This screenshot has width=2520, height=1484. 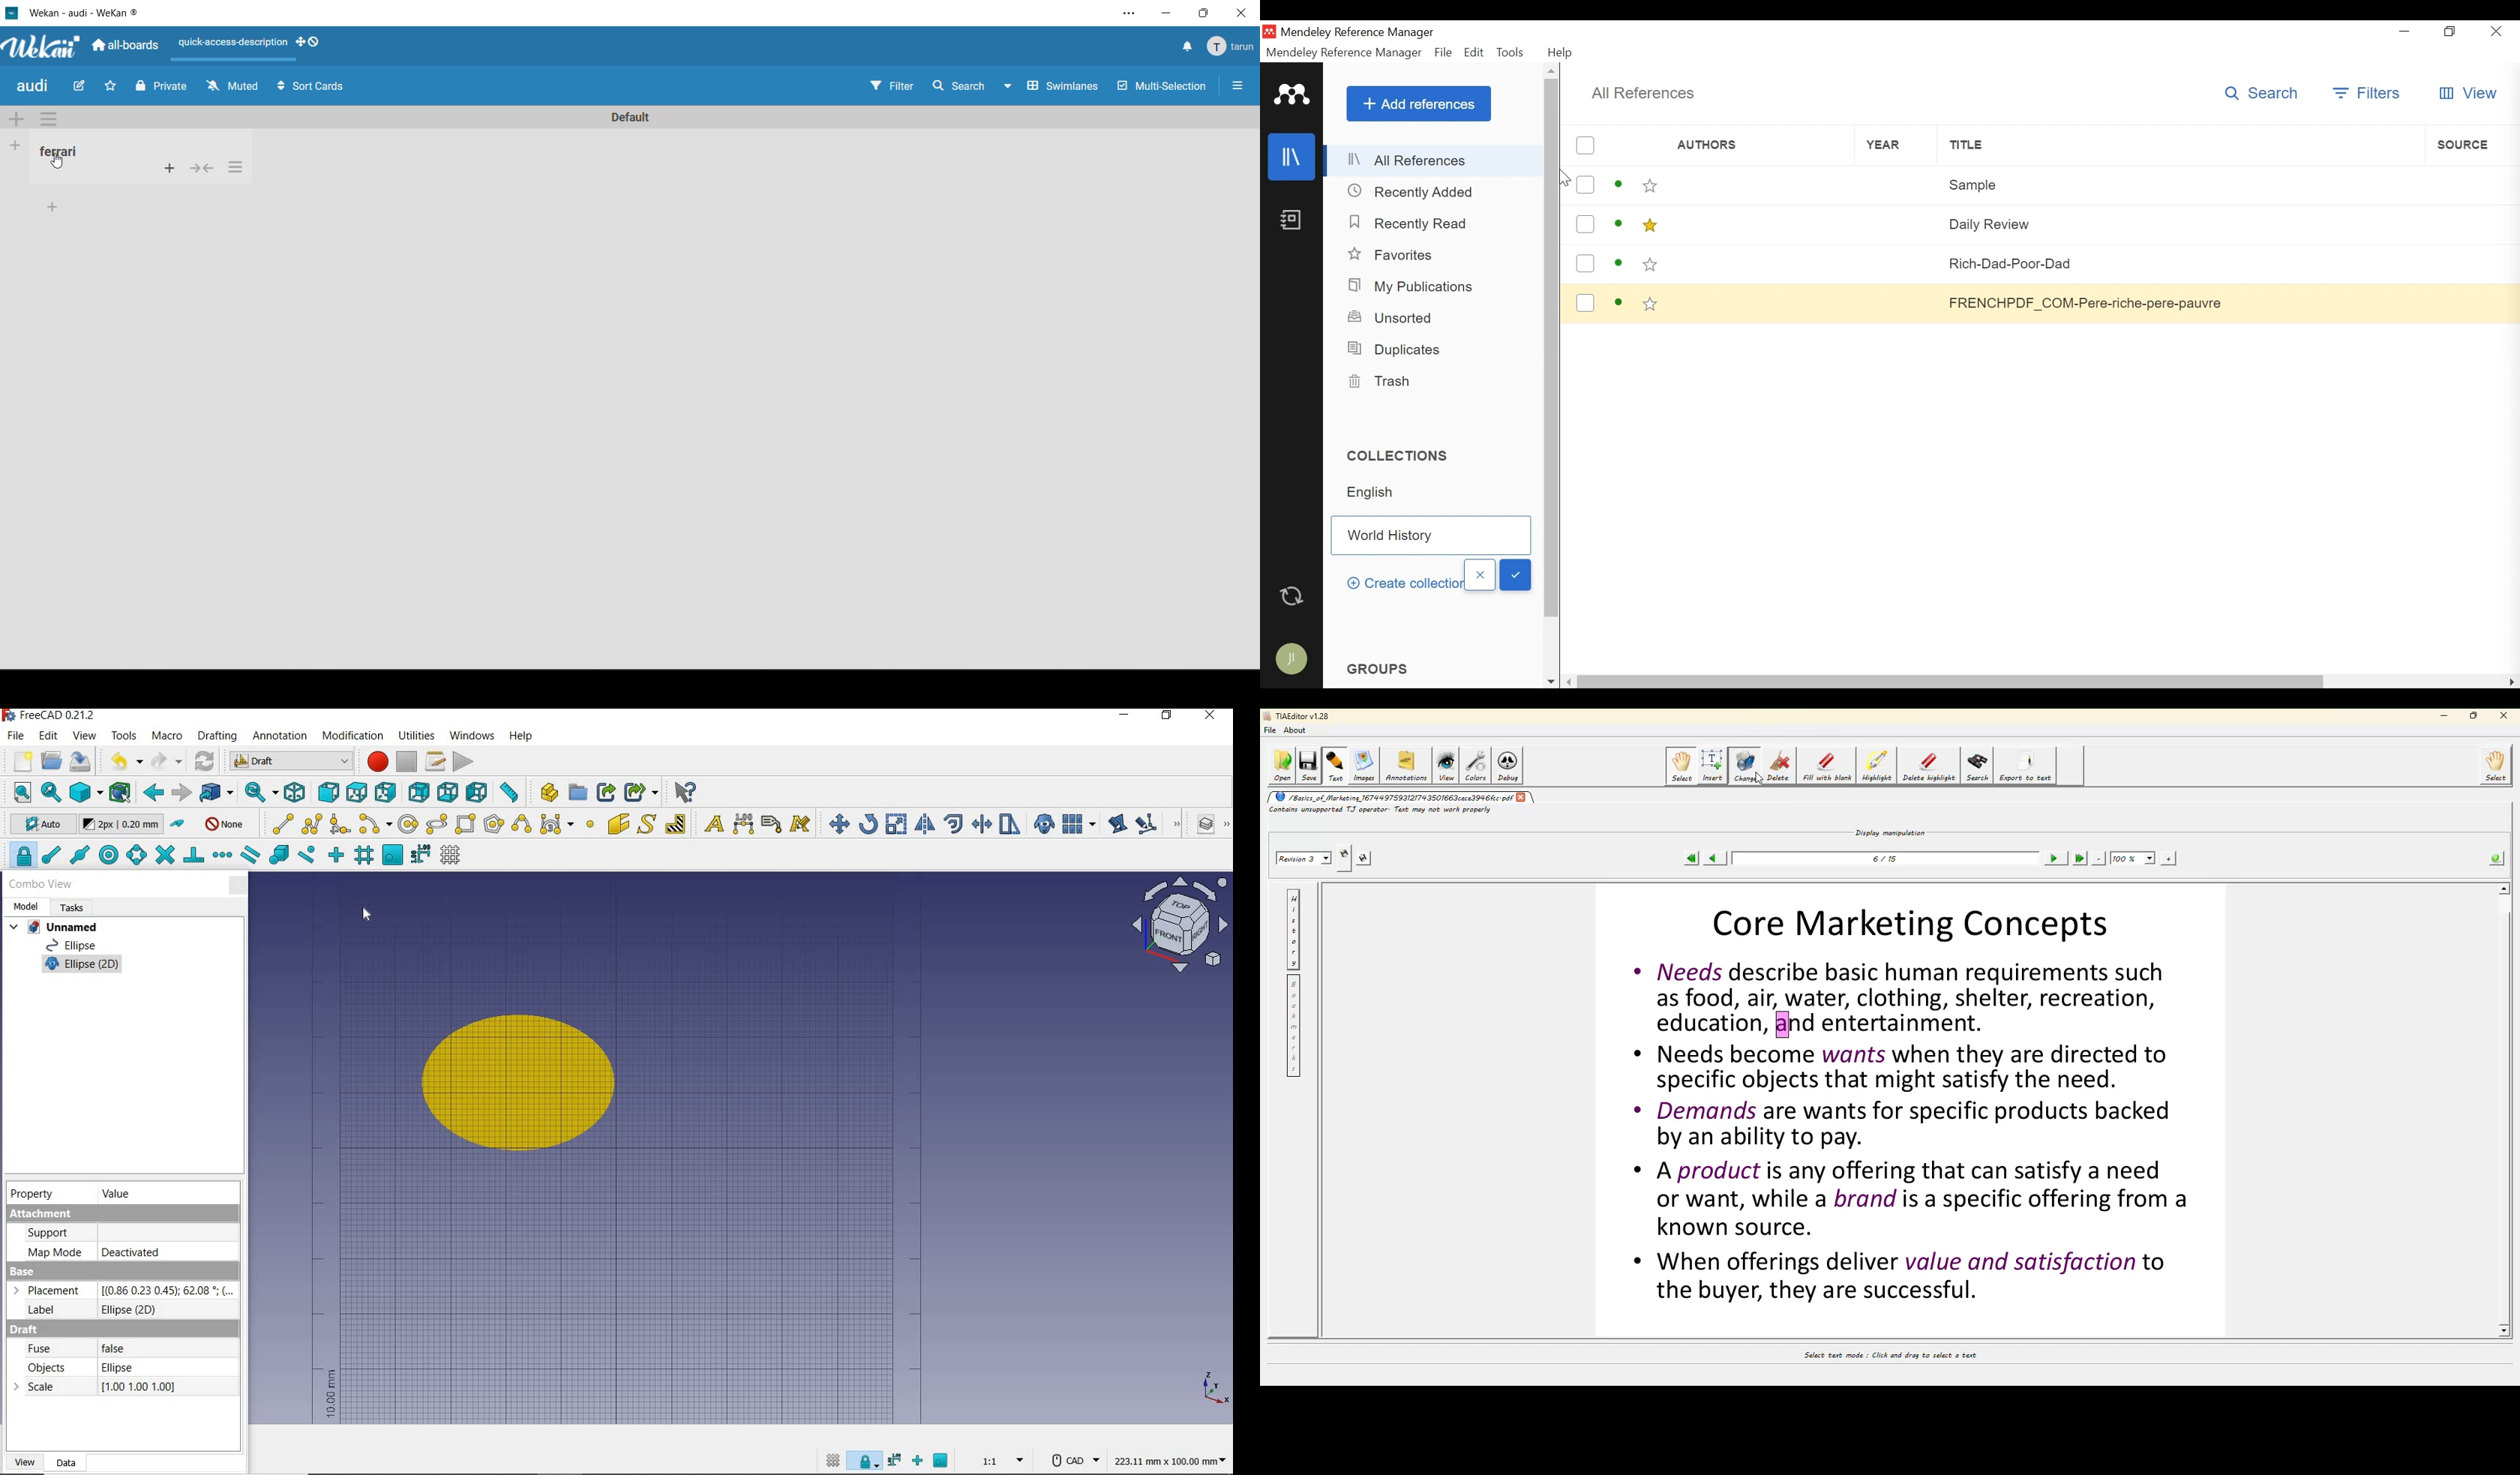 I want to click on Title, so click(x=2180, y=145).